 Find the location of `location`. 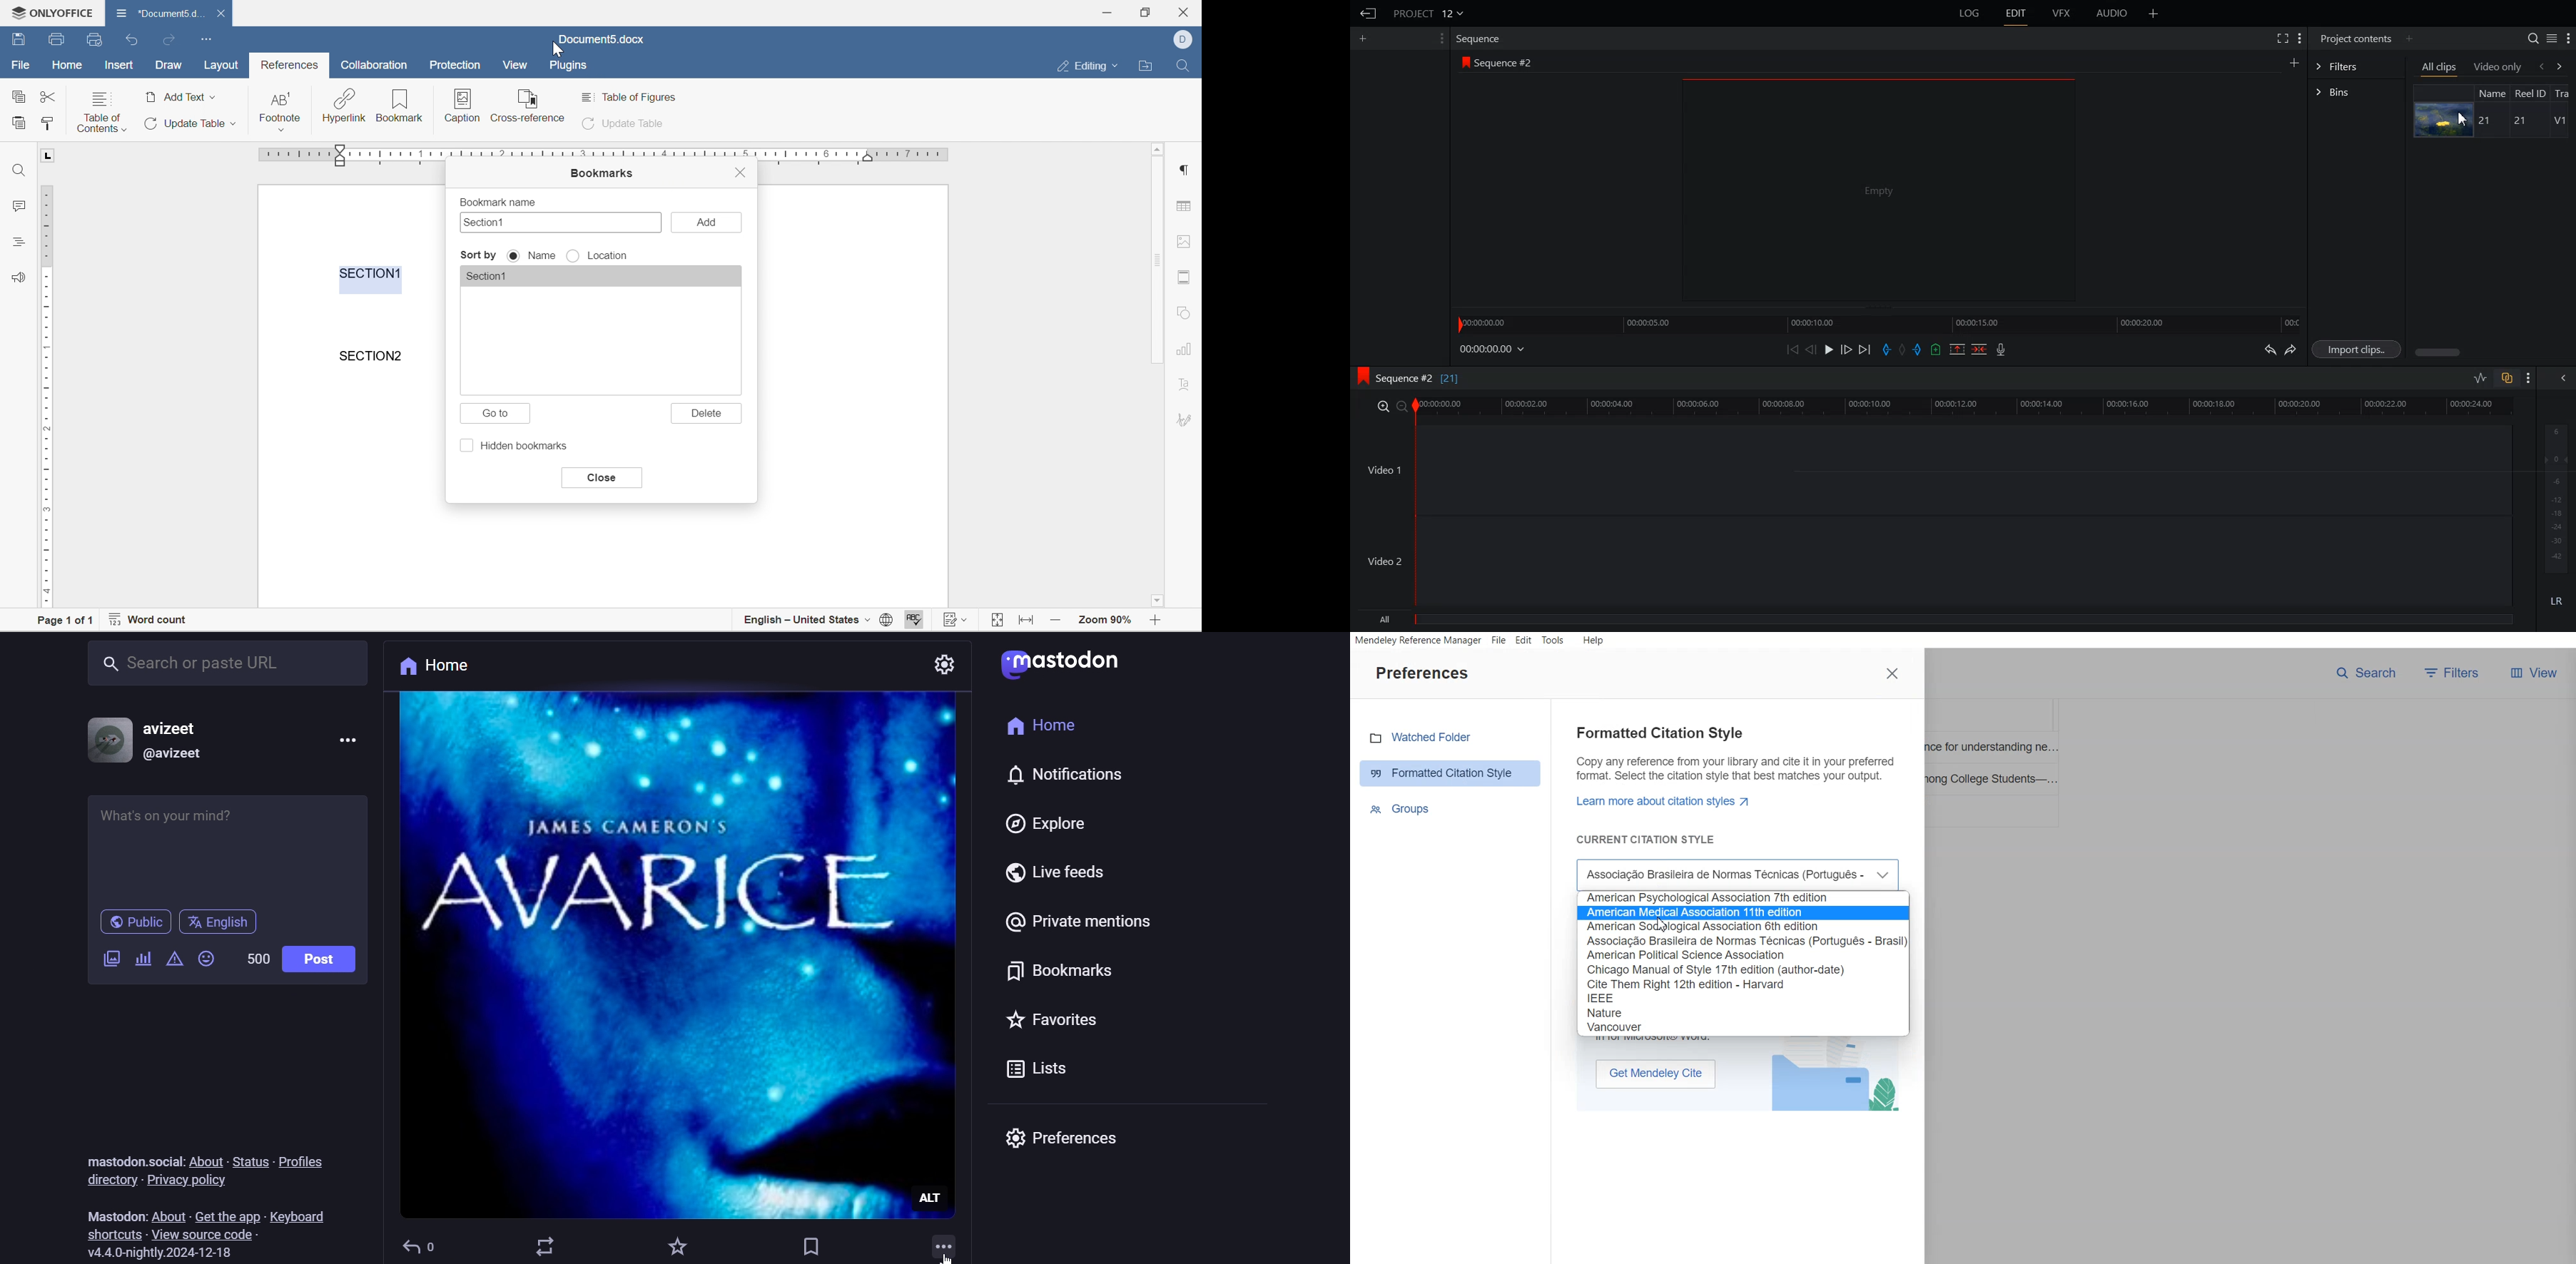

location is located at coordinates (611, 257).